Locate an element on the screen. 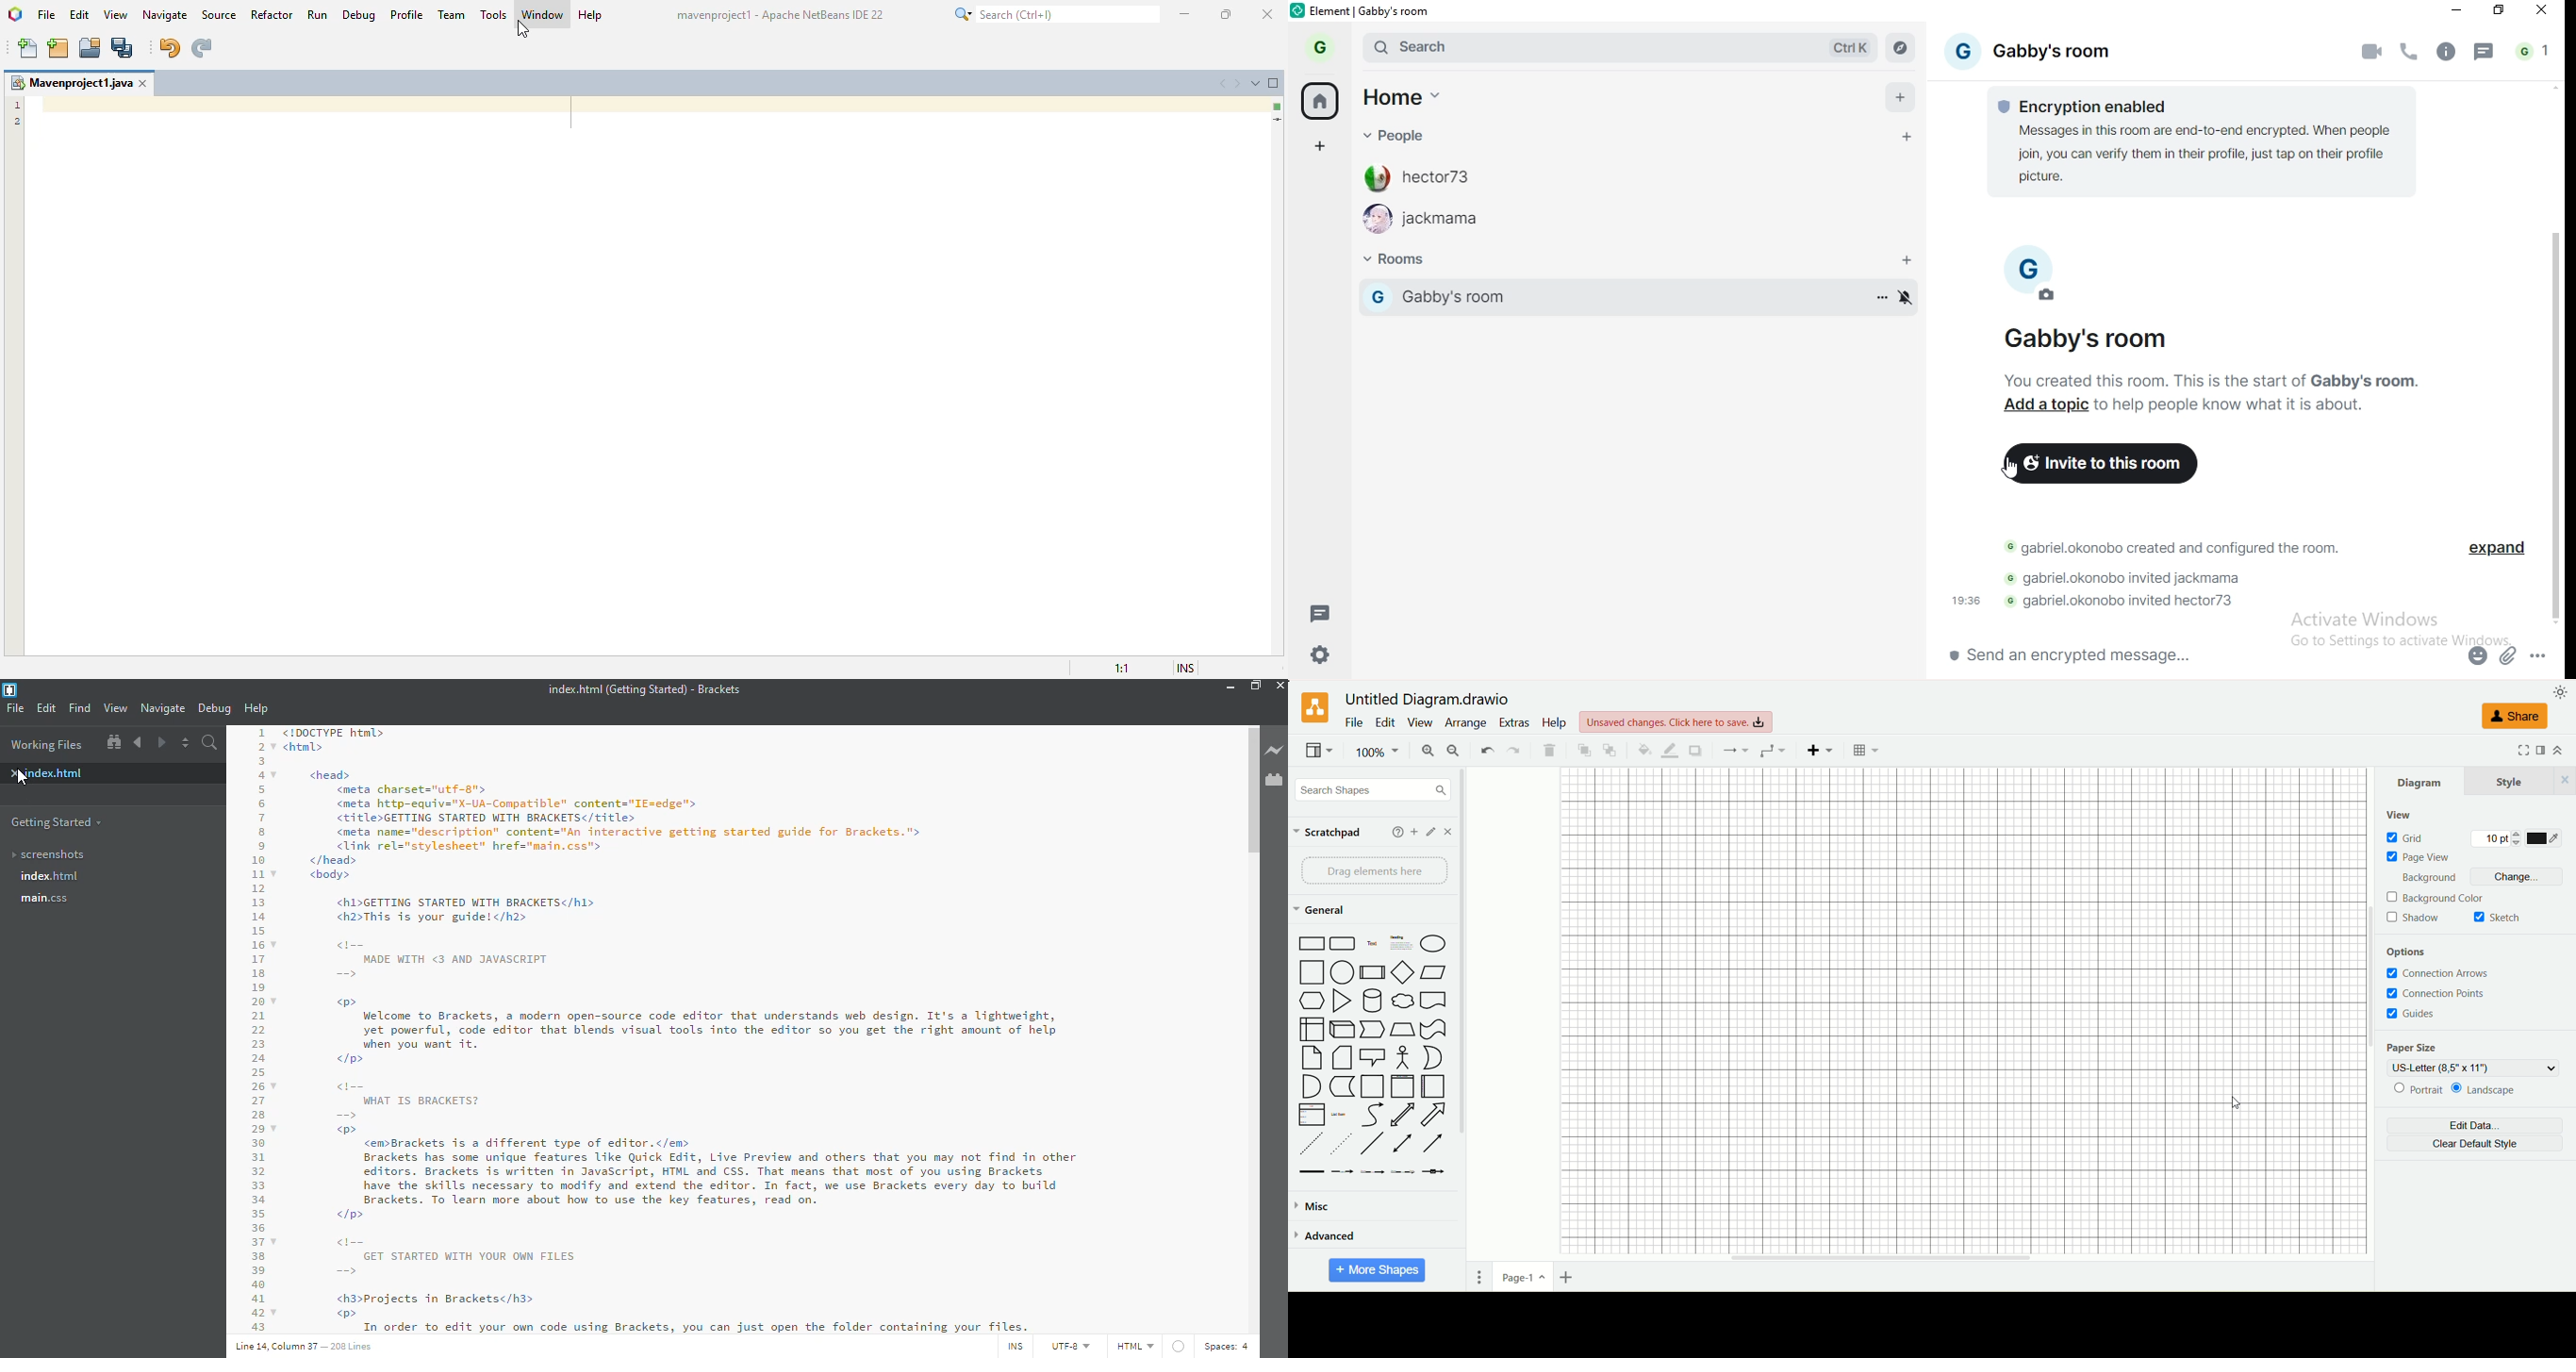  getting started is located at coordinates (58, 823).